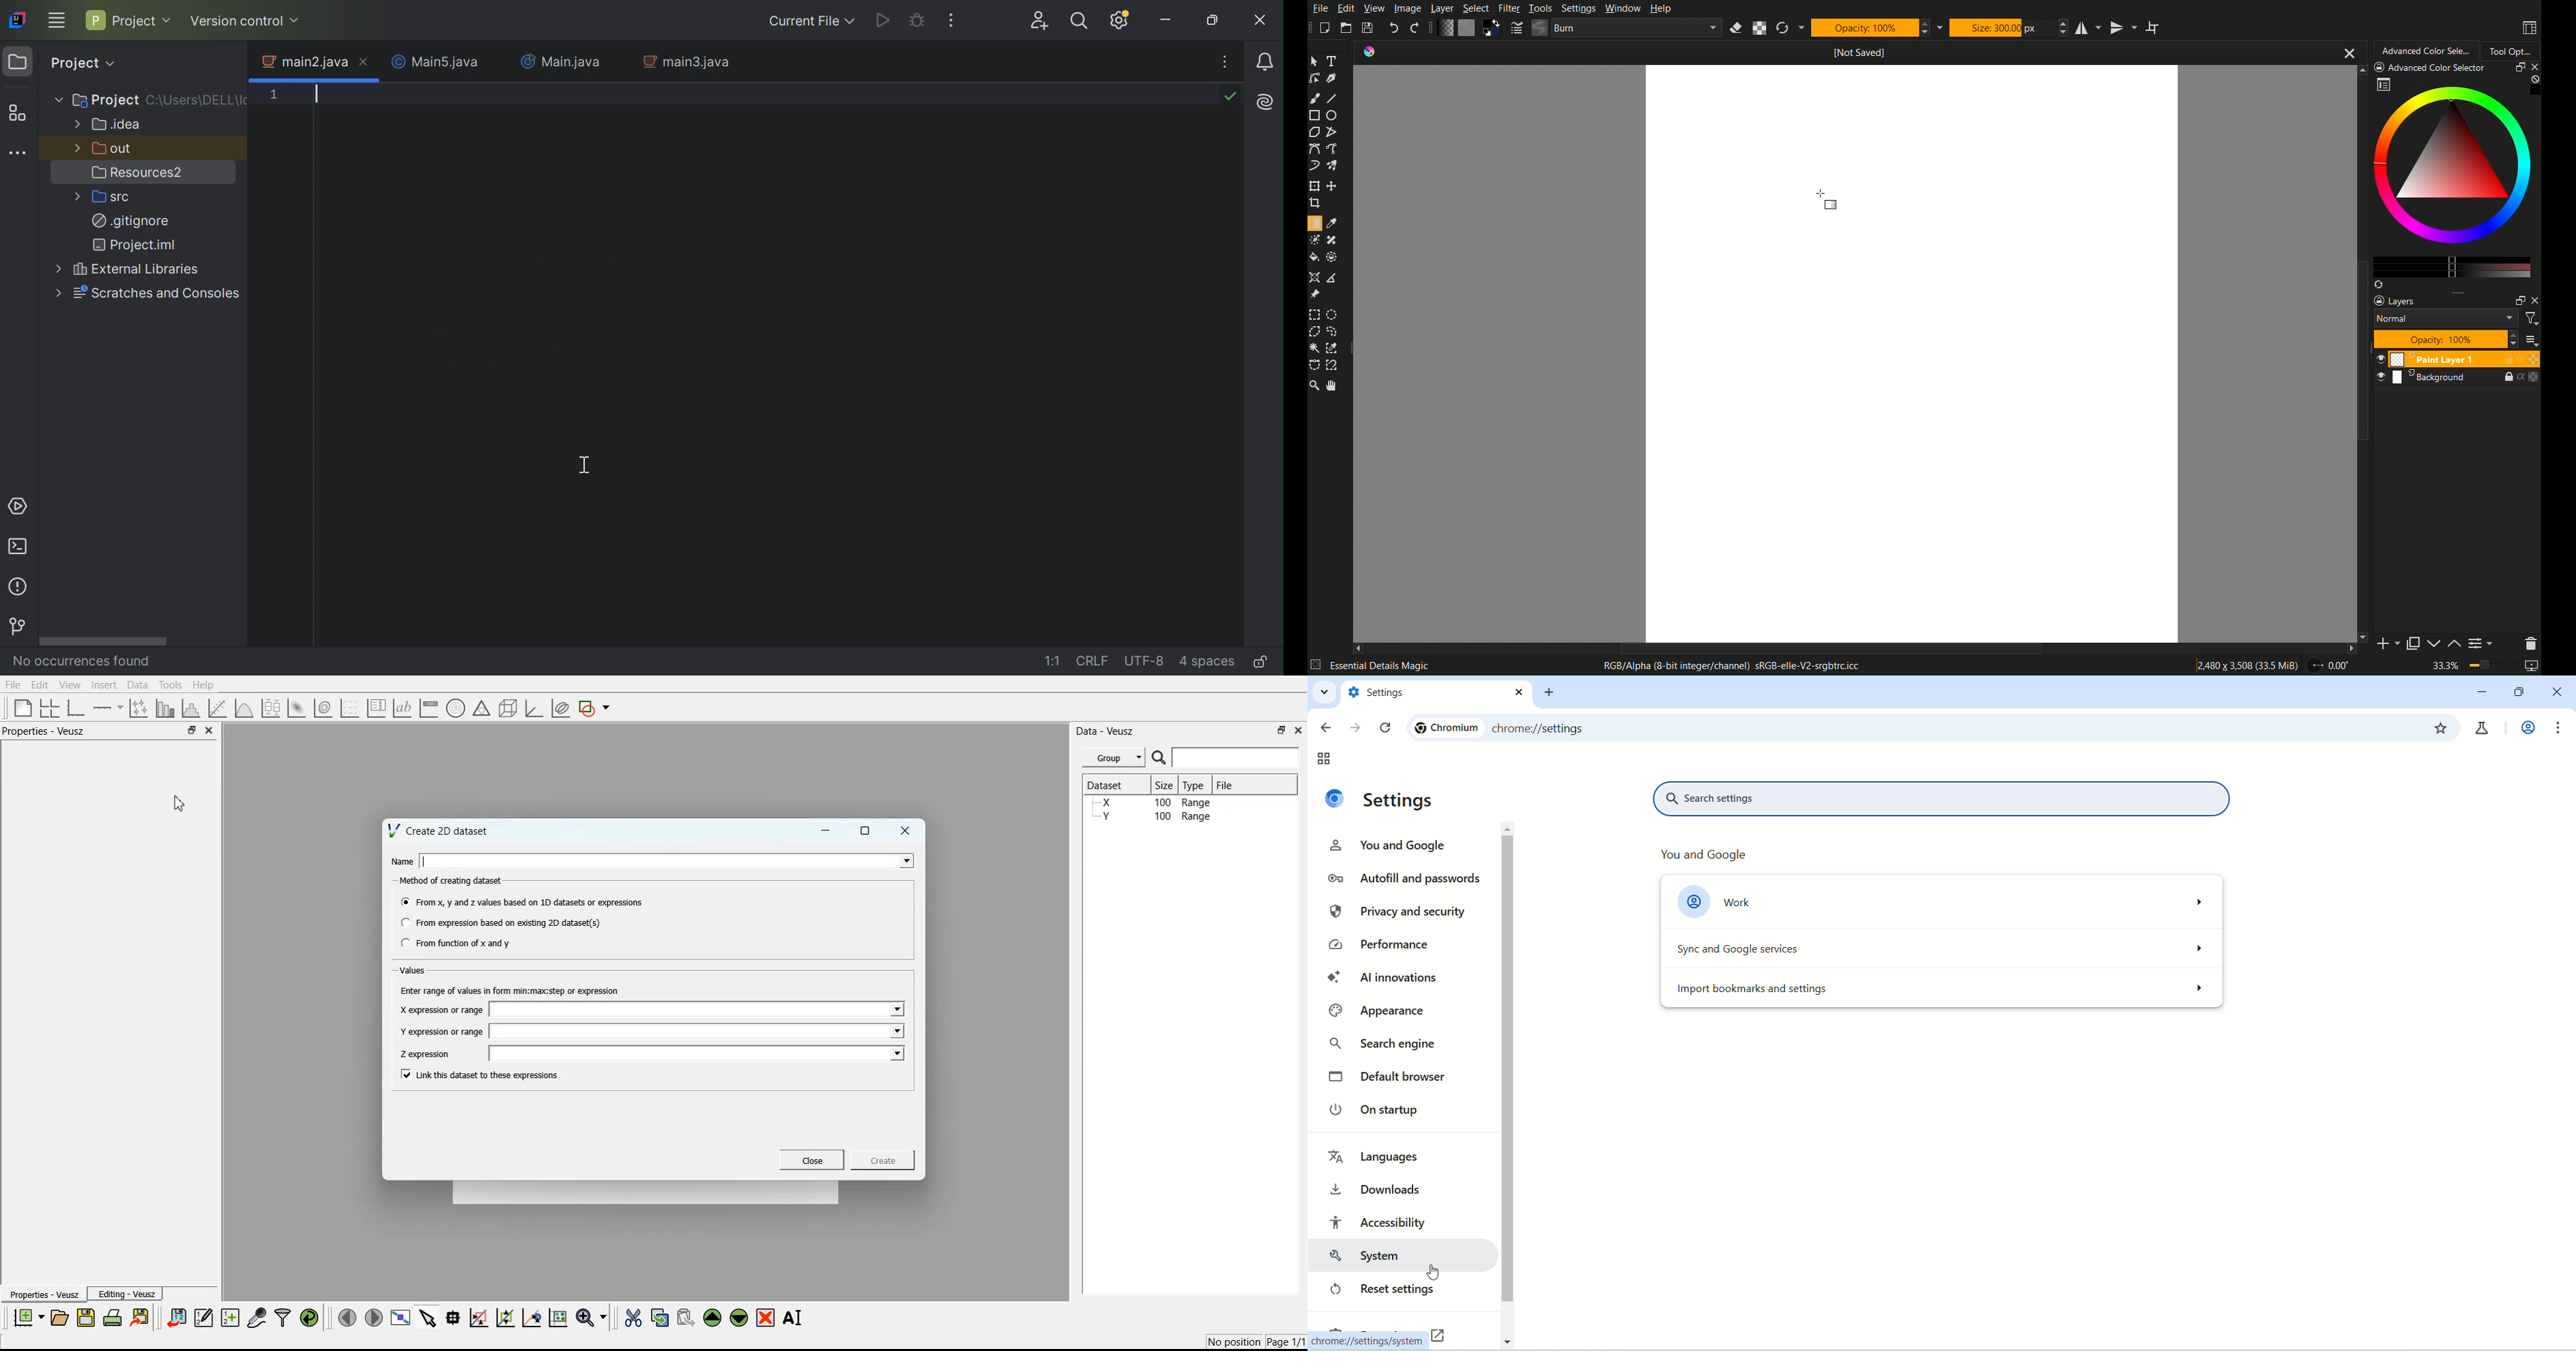 The height and width of the screenshot is (1372, 2576). I want to click on Refresh, so click(1791, 28).